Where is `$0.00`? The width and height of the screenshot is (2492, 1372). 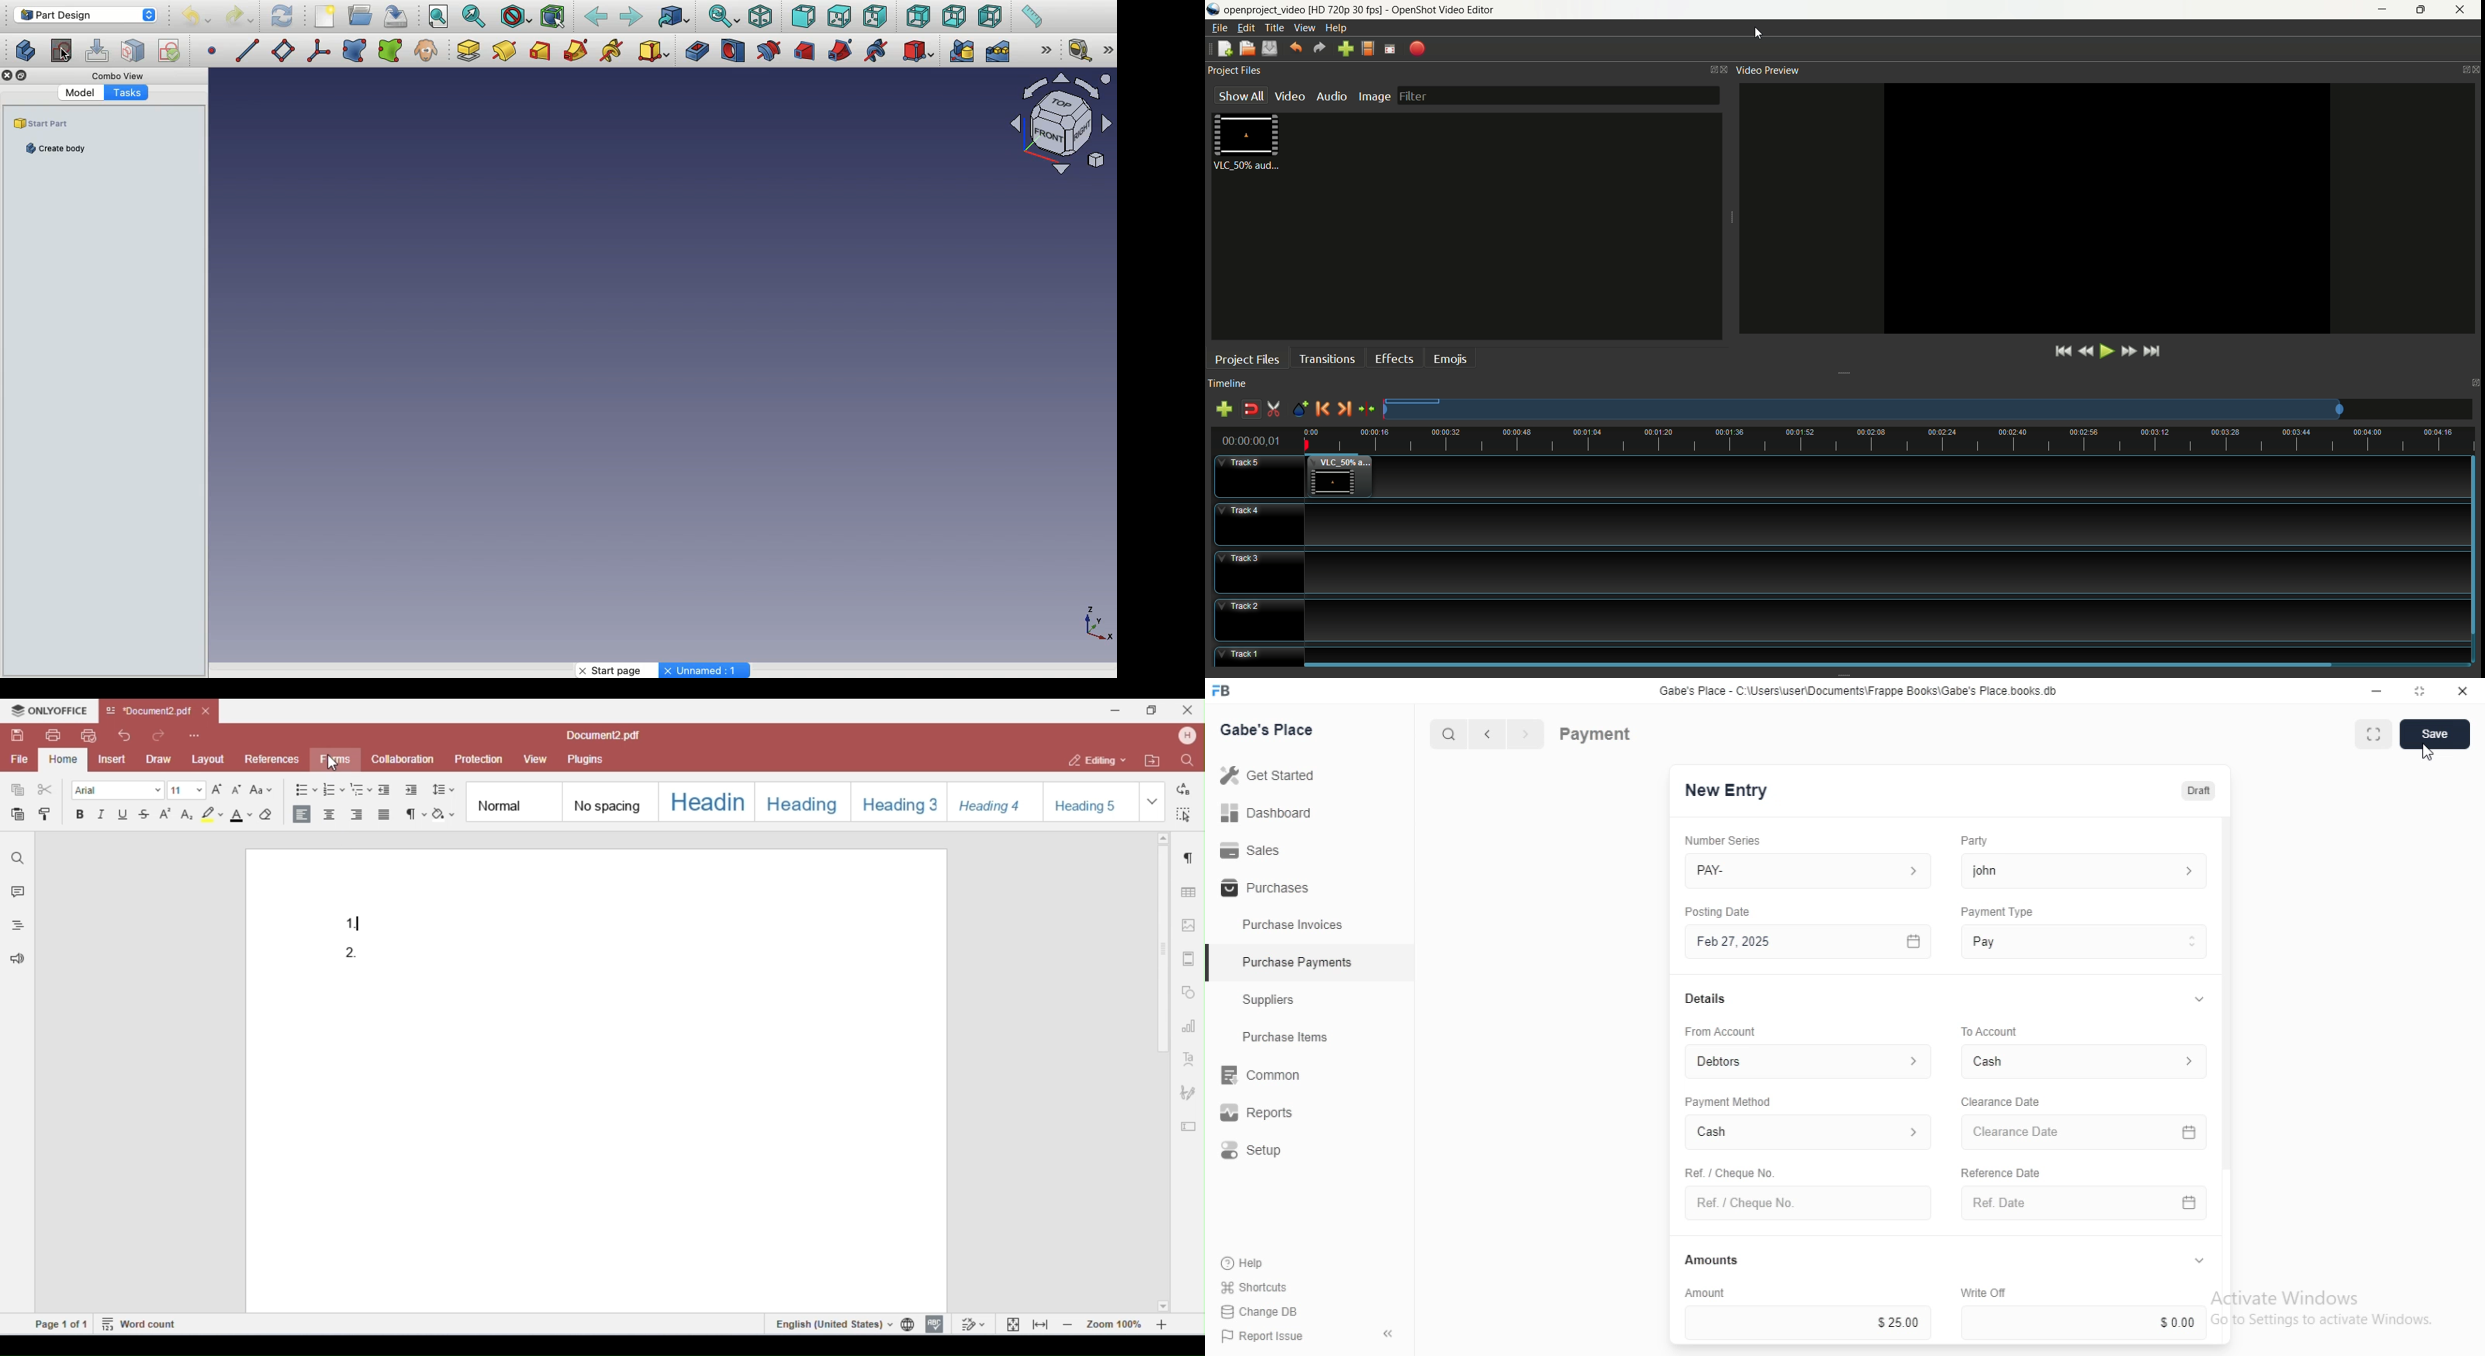
$0.00 is located at coordinates (2087, 1322).